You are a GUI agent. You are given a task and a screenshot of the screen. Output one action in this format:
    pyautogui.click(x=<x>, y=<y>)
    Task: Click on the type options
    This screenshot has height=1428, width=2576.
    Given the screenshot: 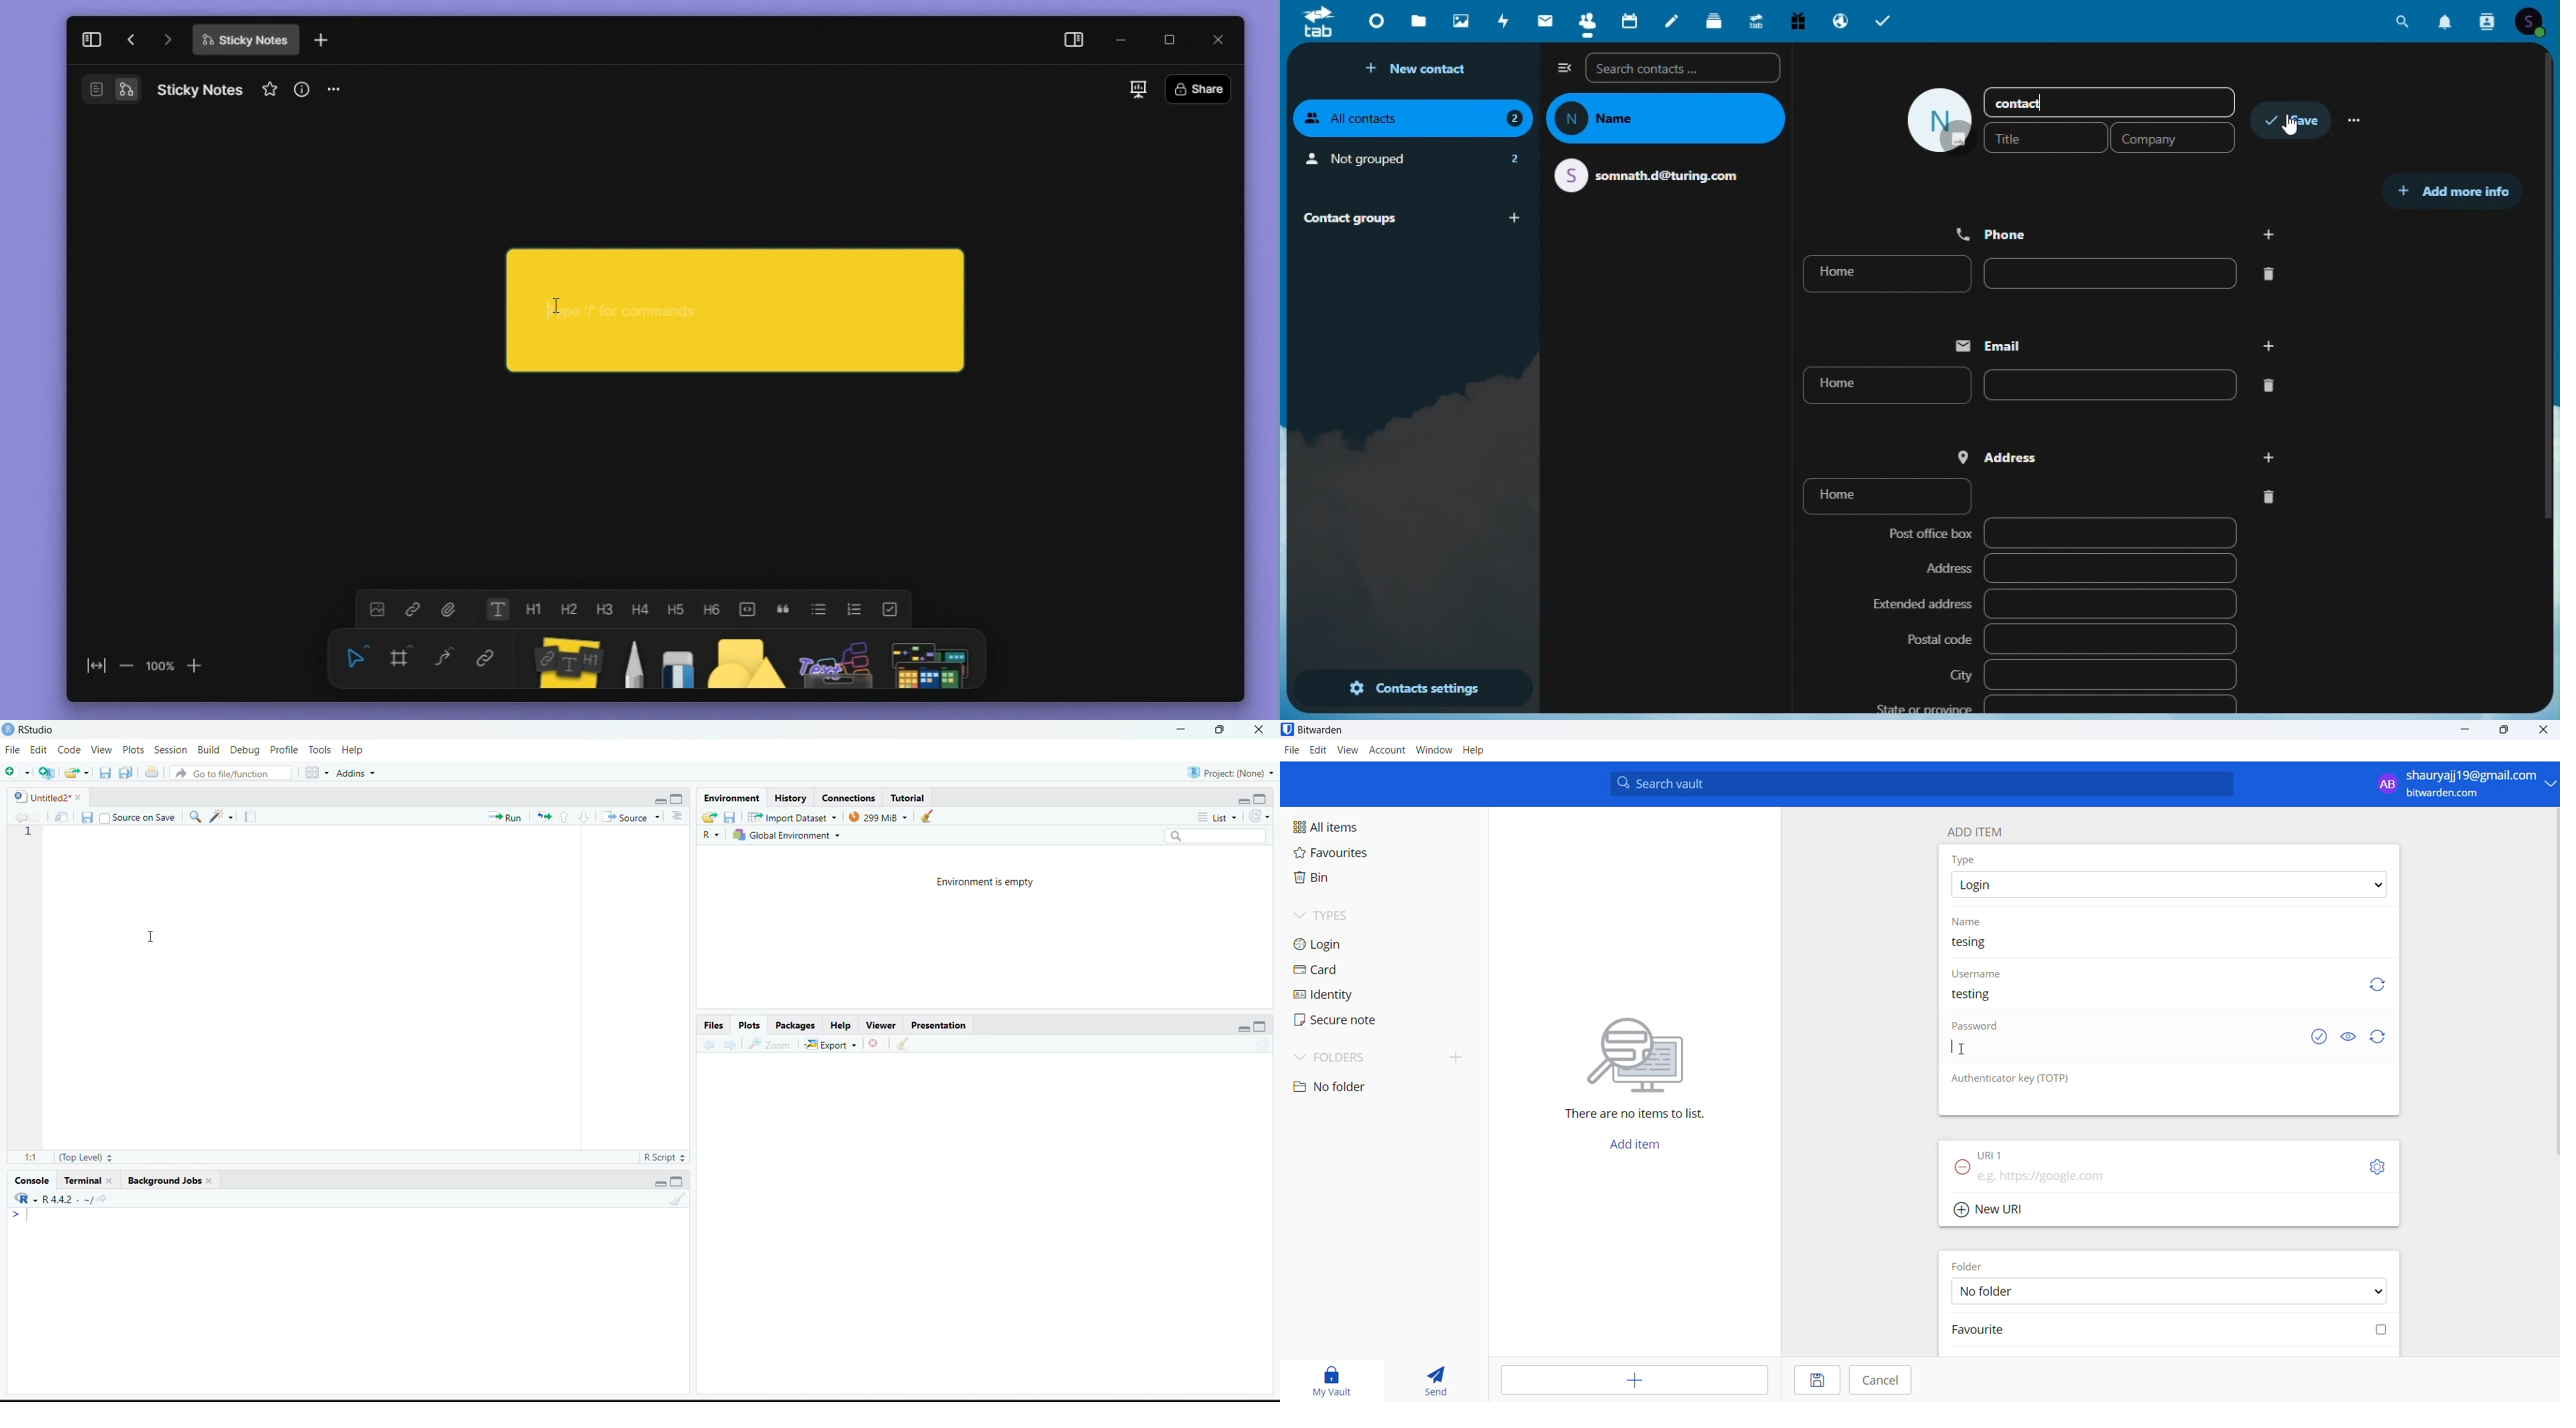 What is the action you would take?
    pyautogui.click(x=2172, y=886)
    